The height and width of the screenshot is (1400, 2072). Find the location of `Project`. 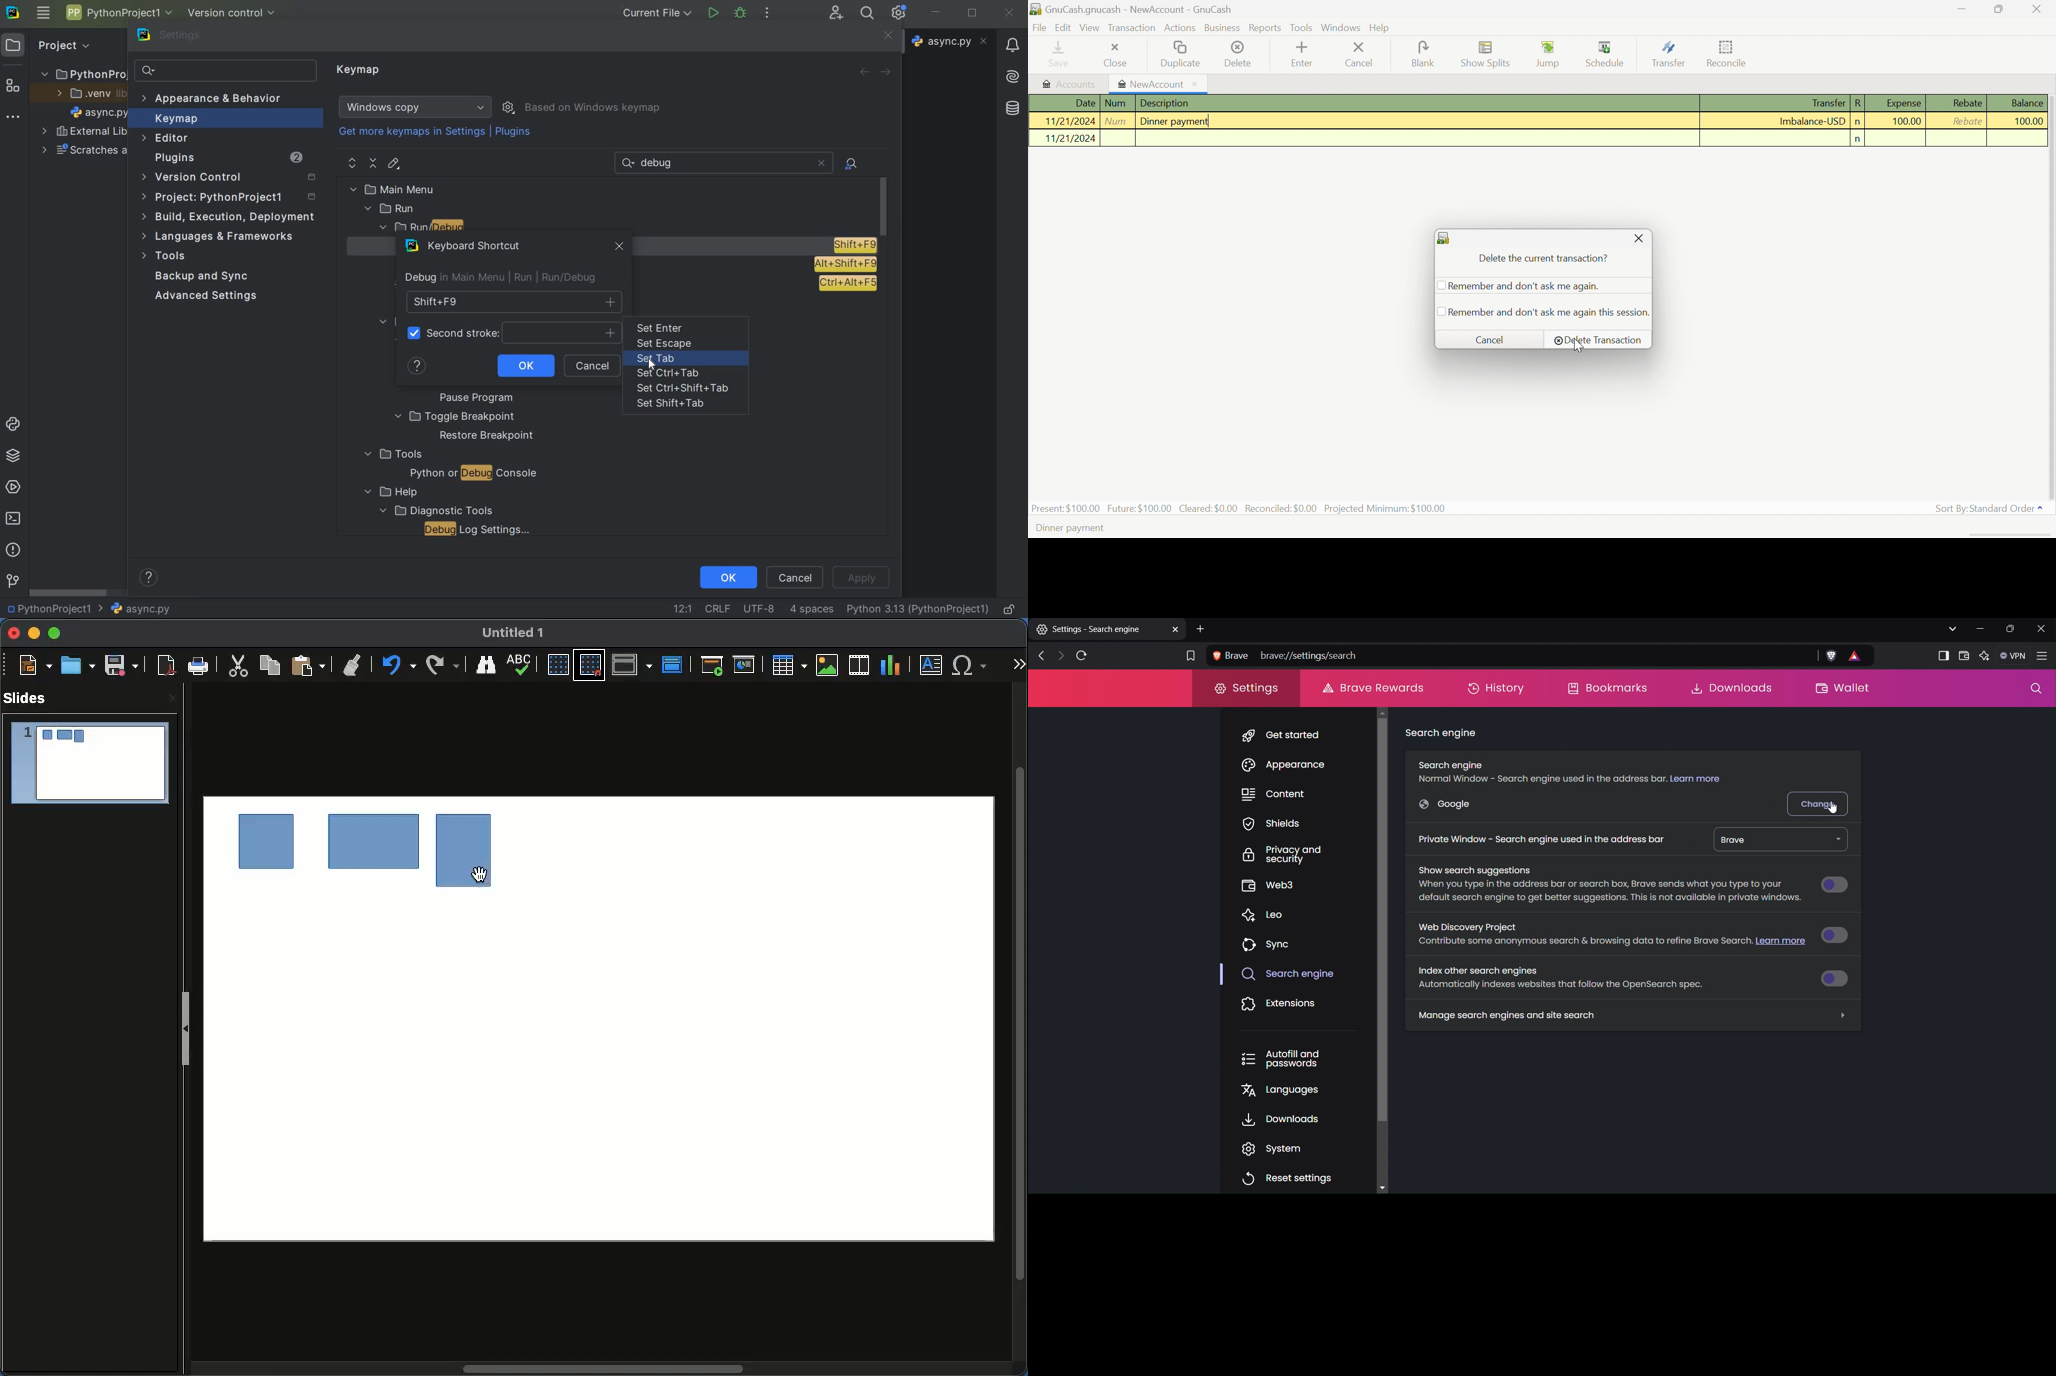

Project is located at coordinates (62, 44).